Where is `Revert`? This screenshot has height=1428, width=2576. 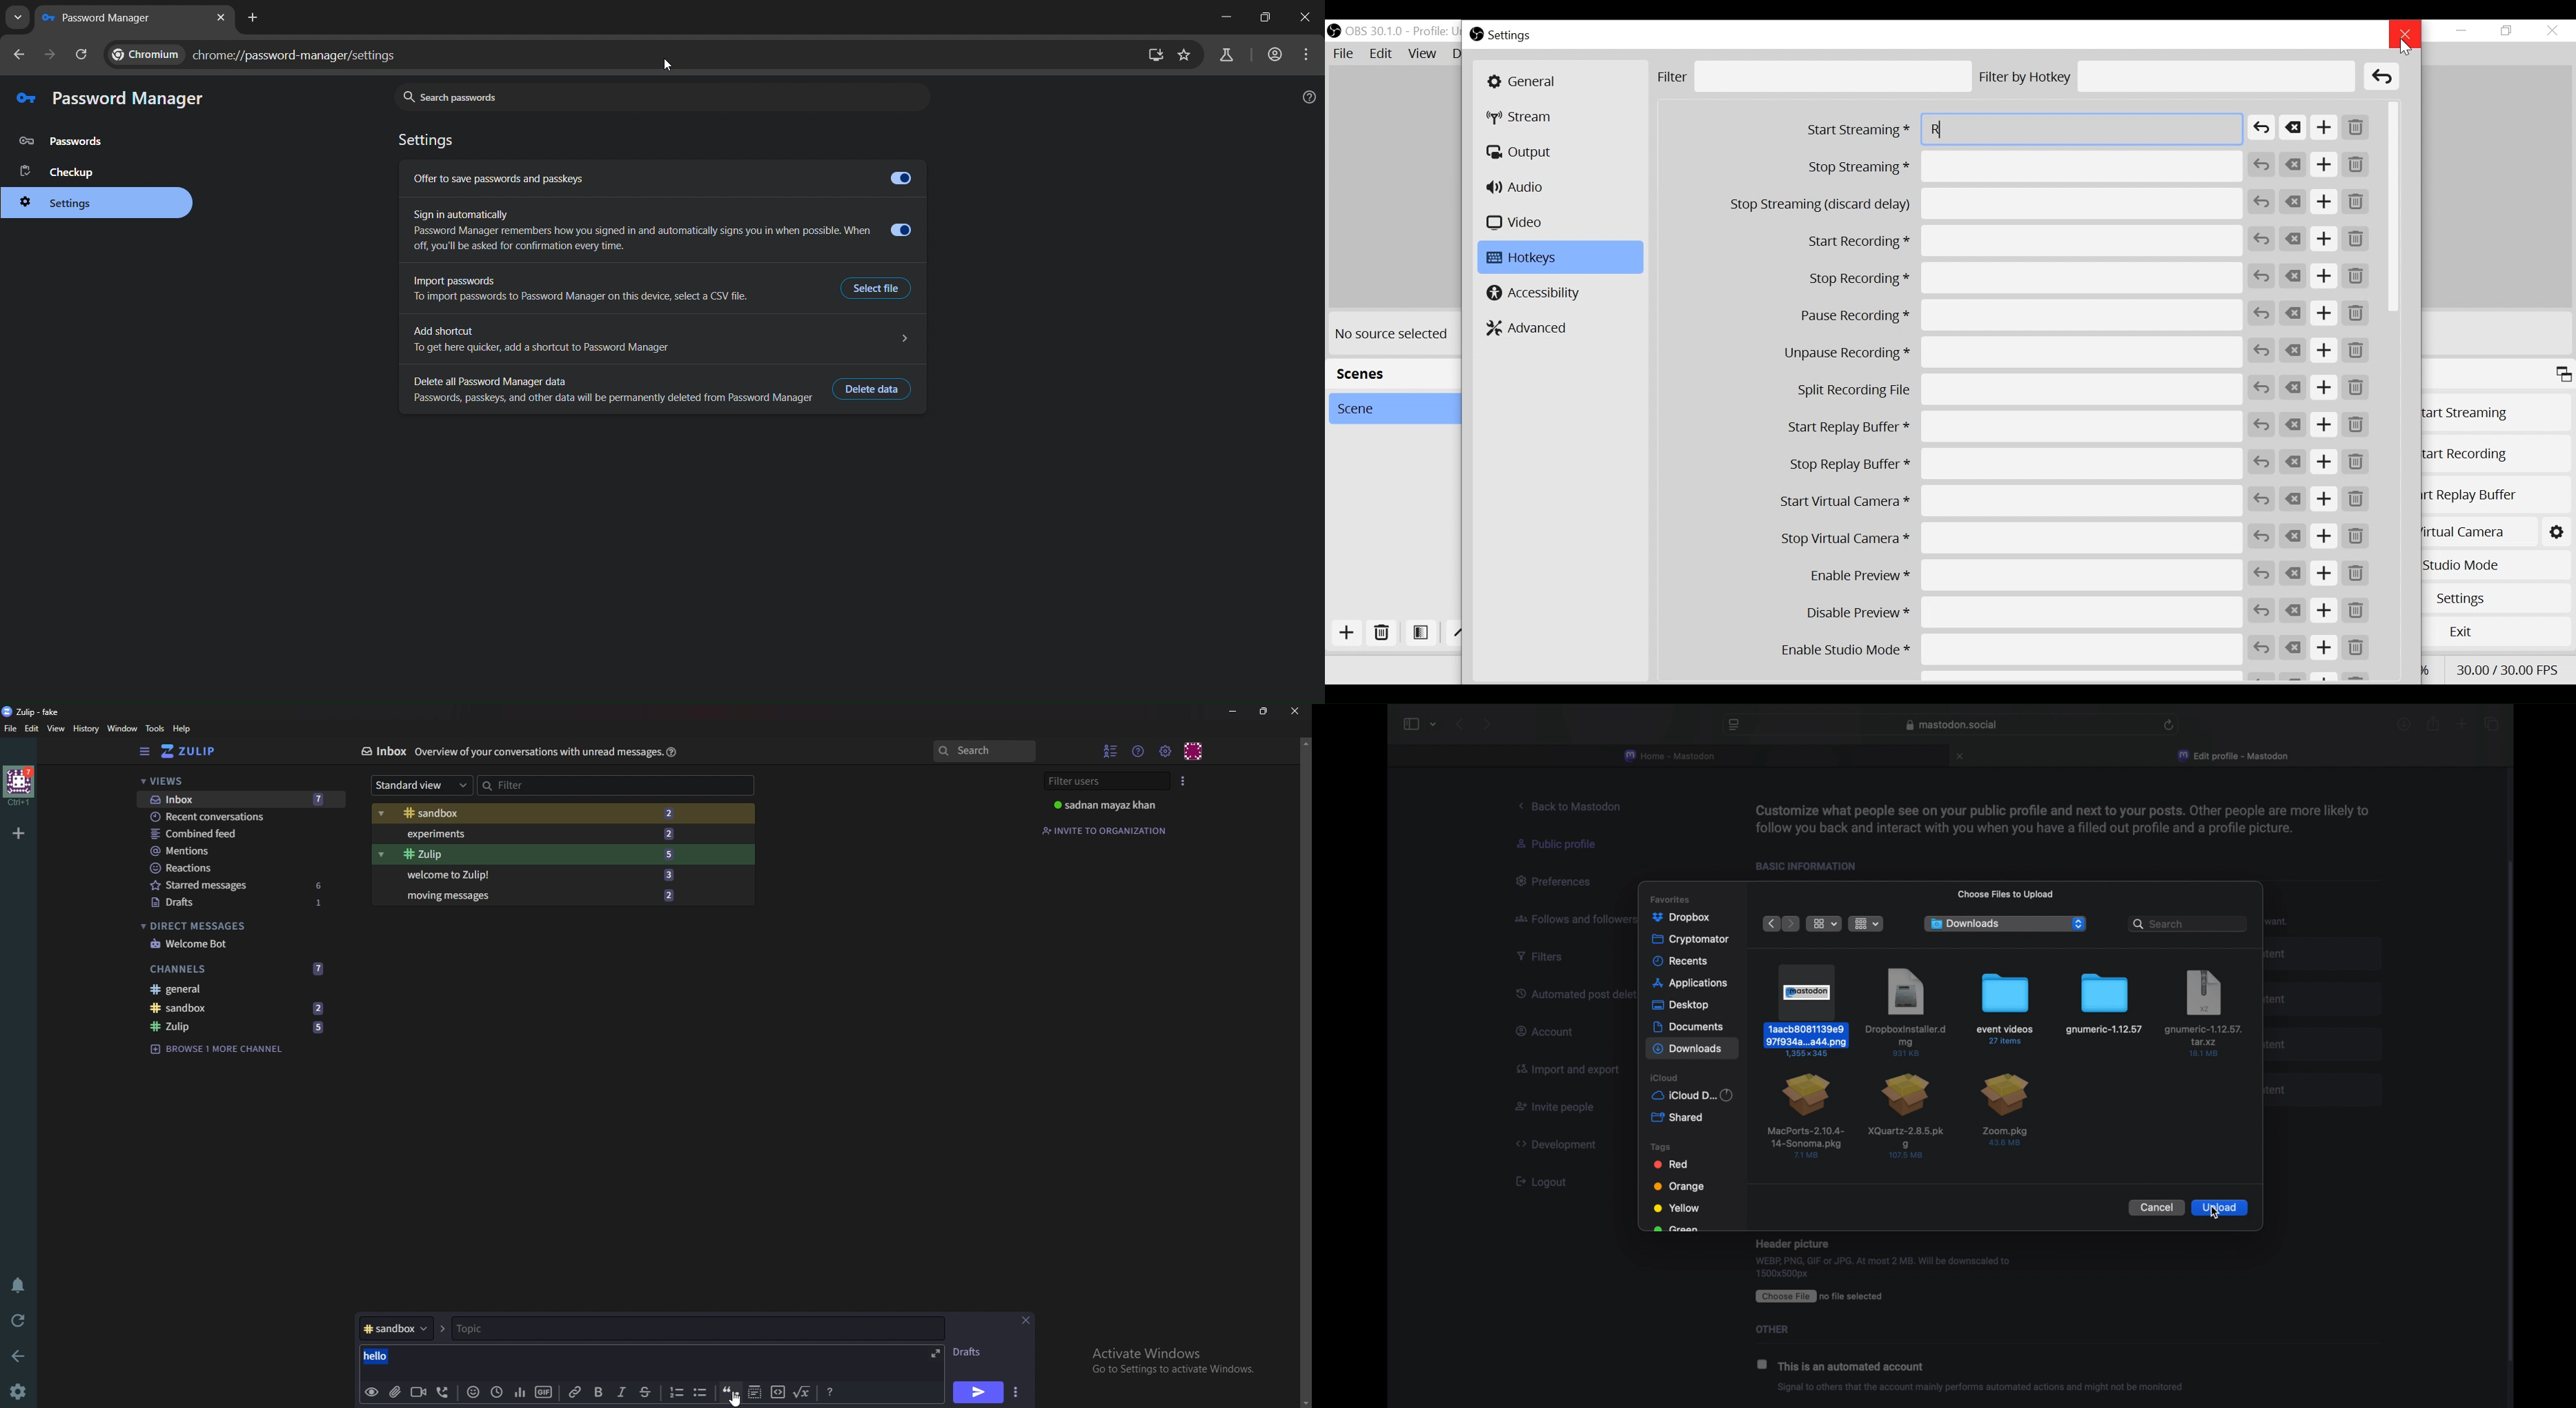
Revert is located at coordinates (2262, 611).